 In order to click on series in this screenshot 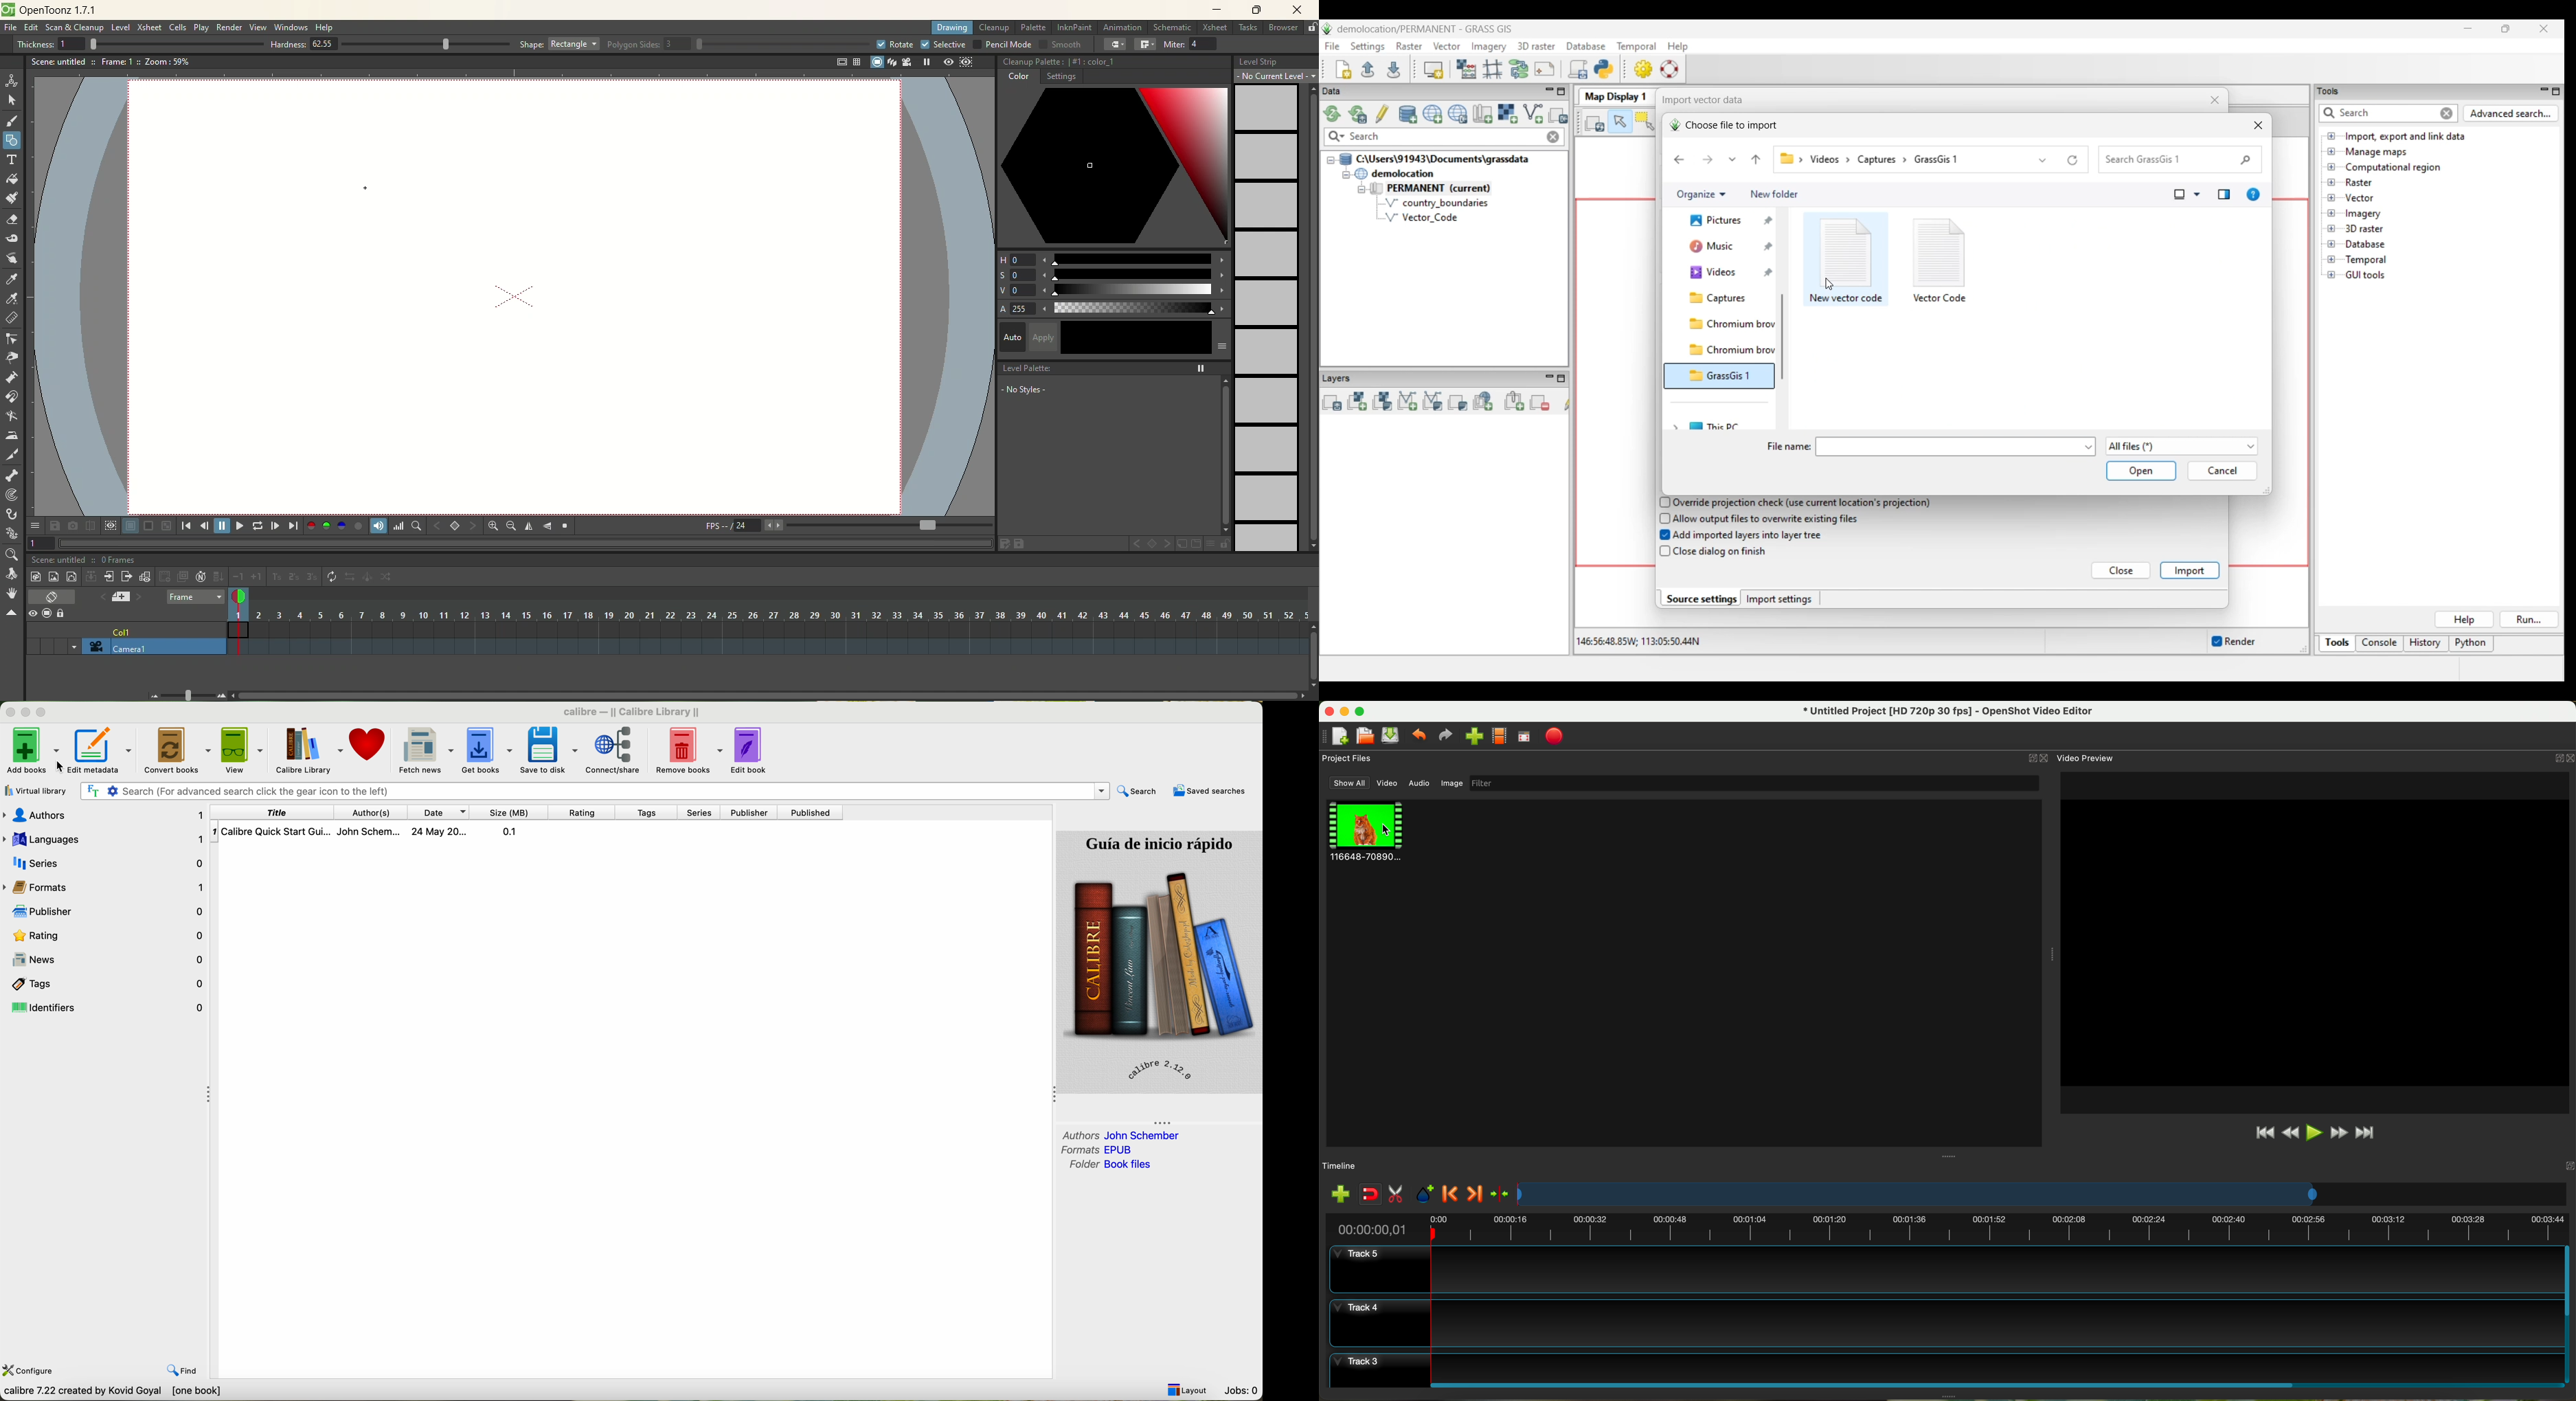, I will do `click(104, 864)`.